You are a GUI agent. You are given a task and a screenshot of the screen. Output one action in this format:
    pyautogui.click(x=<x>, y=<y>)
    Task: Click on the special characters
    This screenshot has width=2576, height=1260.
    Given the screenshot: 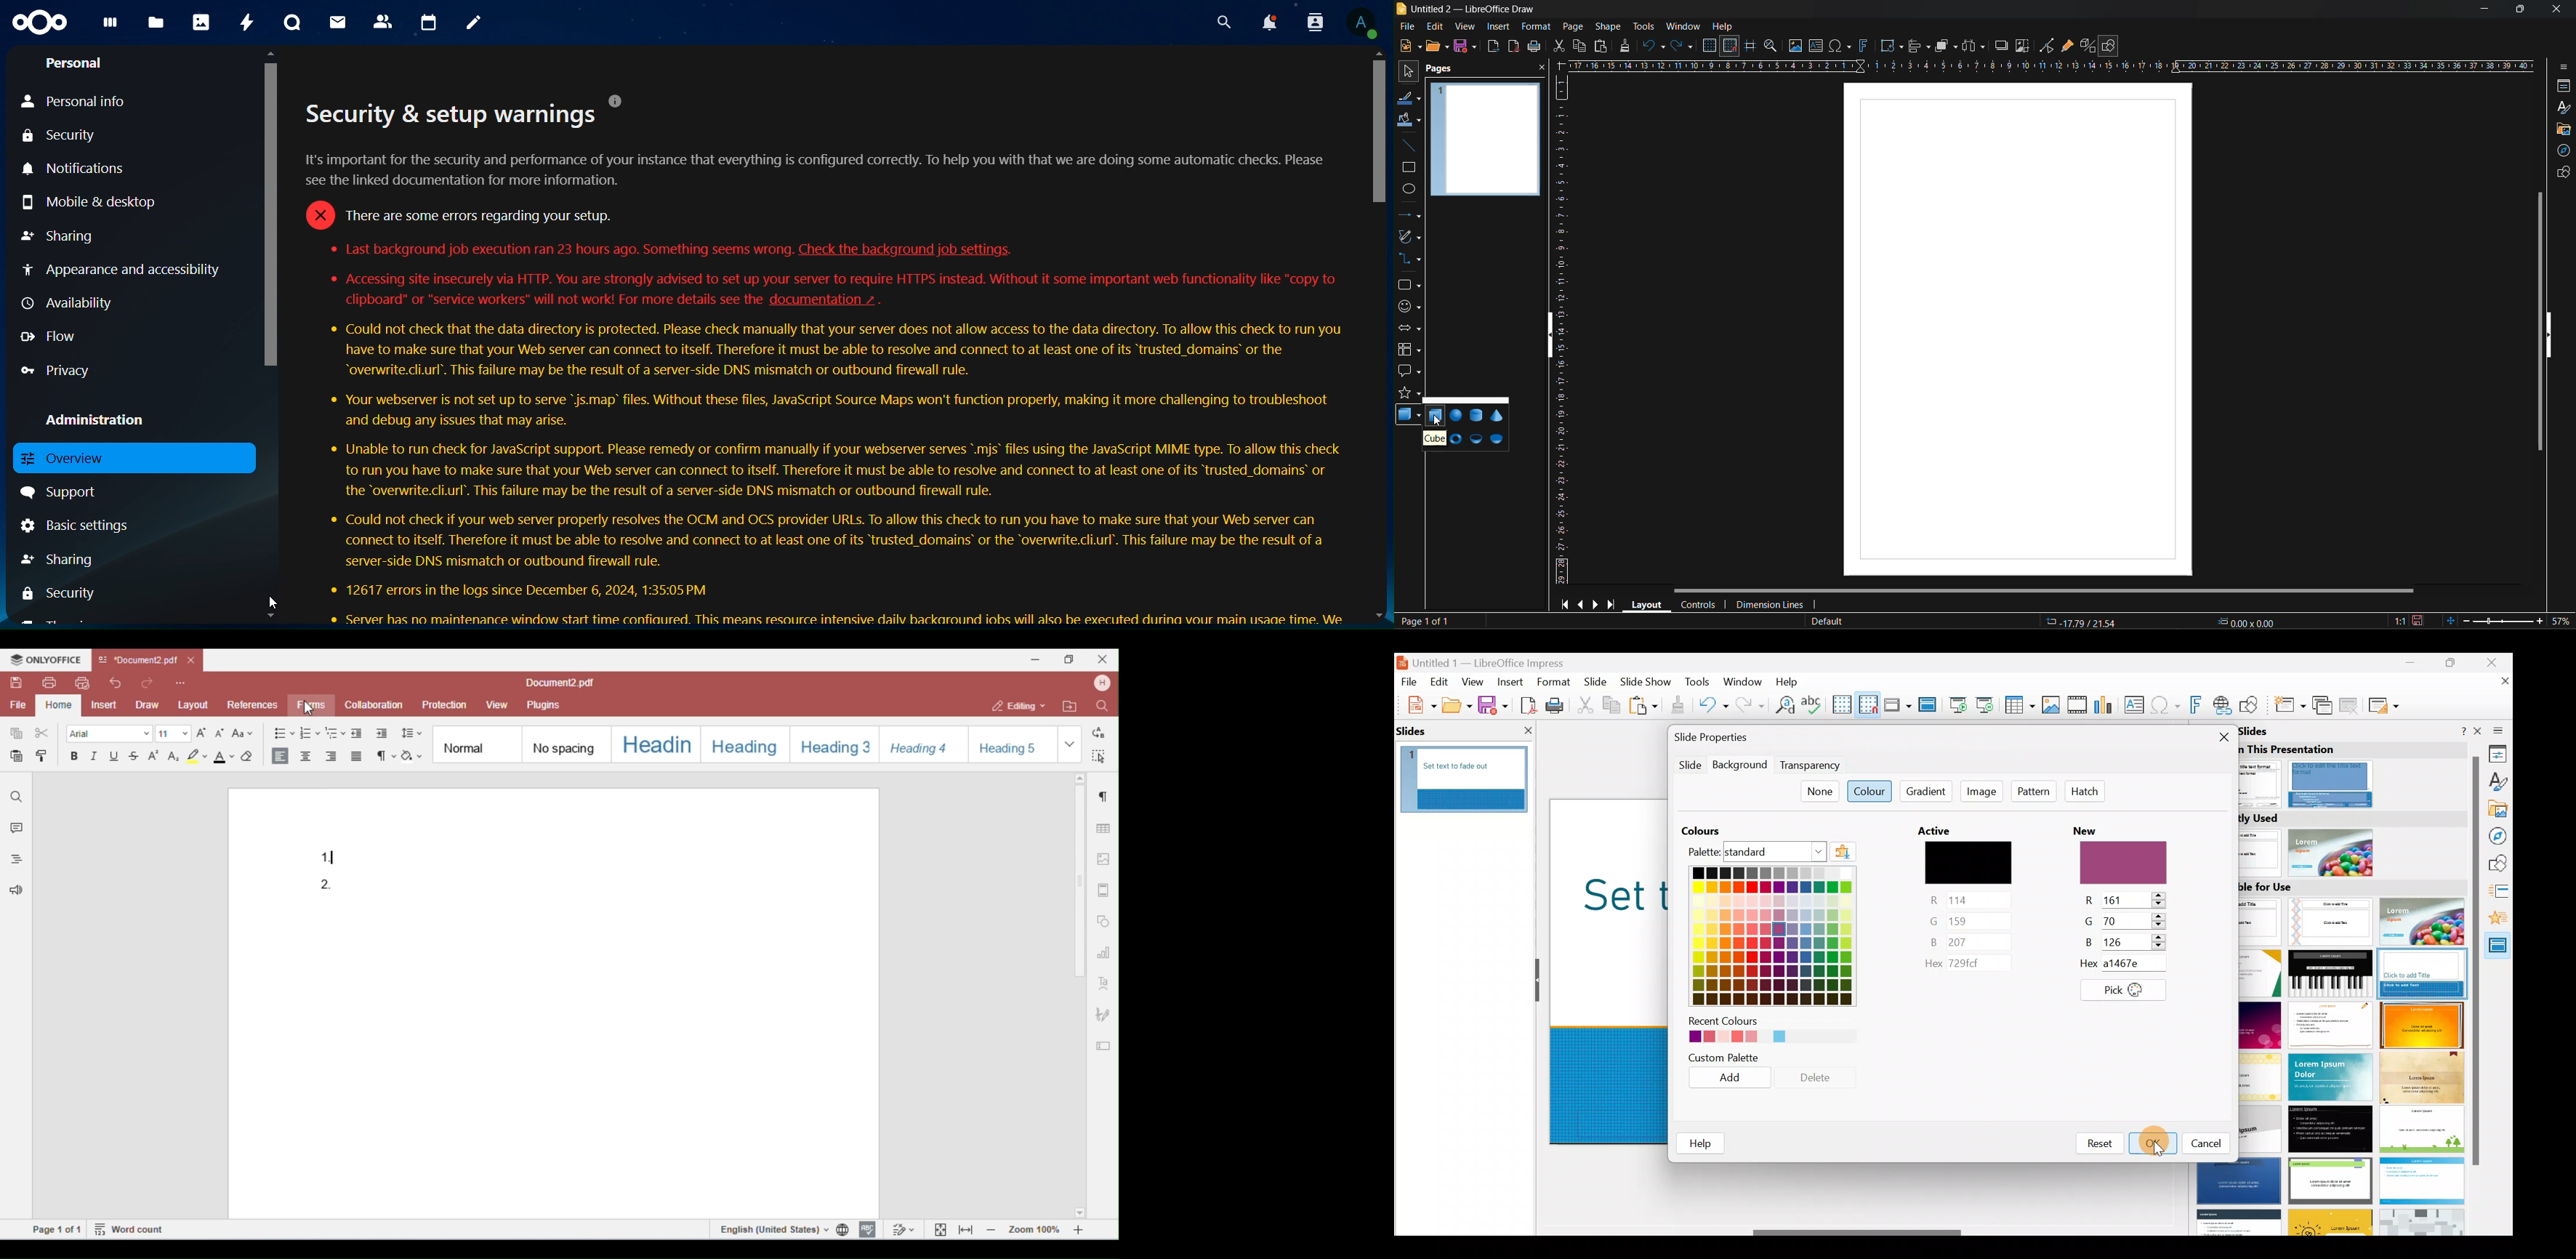 What is the action you would take?
    pyautogui.click(x=1843, y=46)
    